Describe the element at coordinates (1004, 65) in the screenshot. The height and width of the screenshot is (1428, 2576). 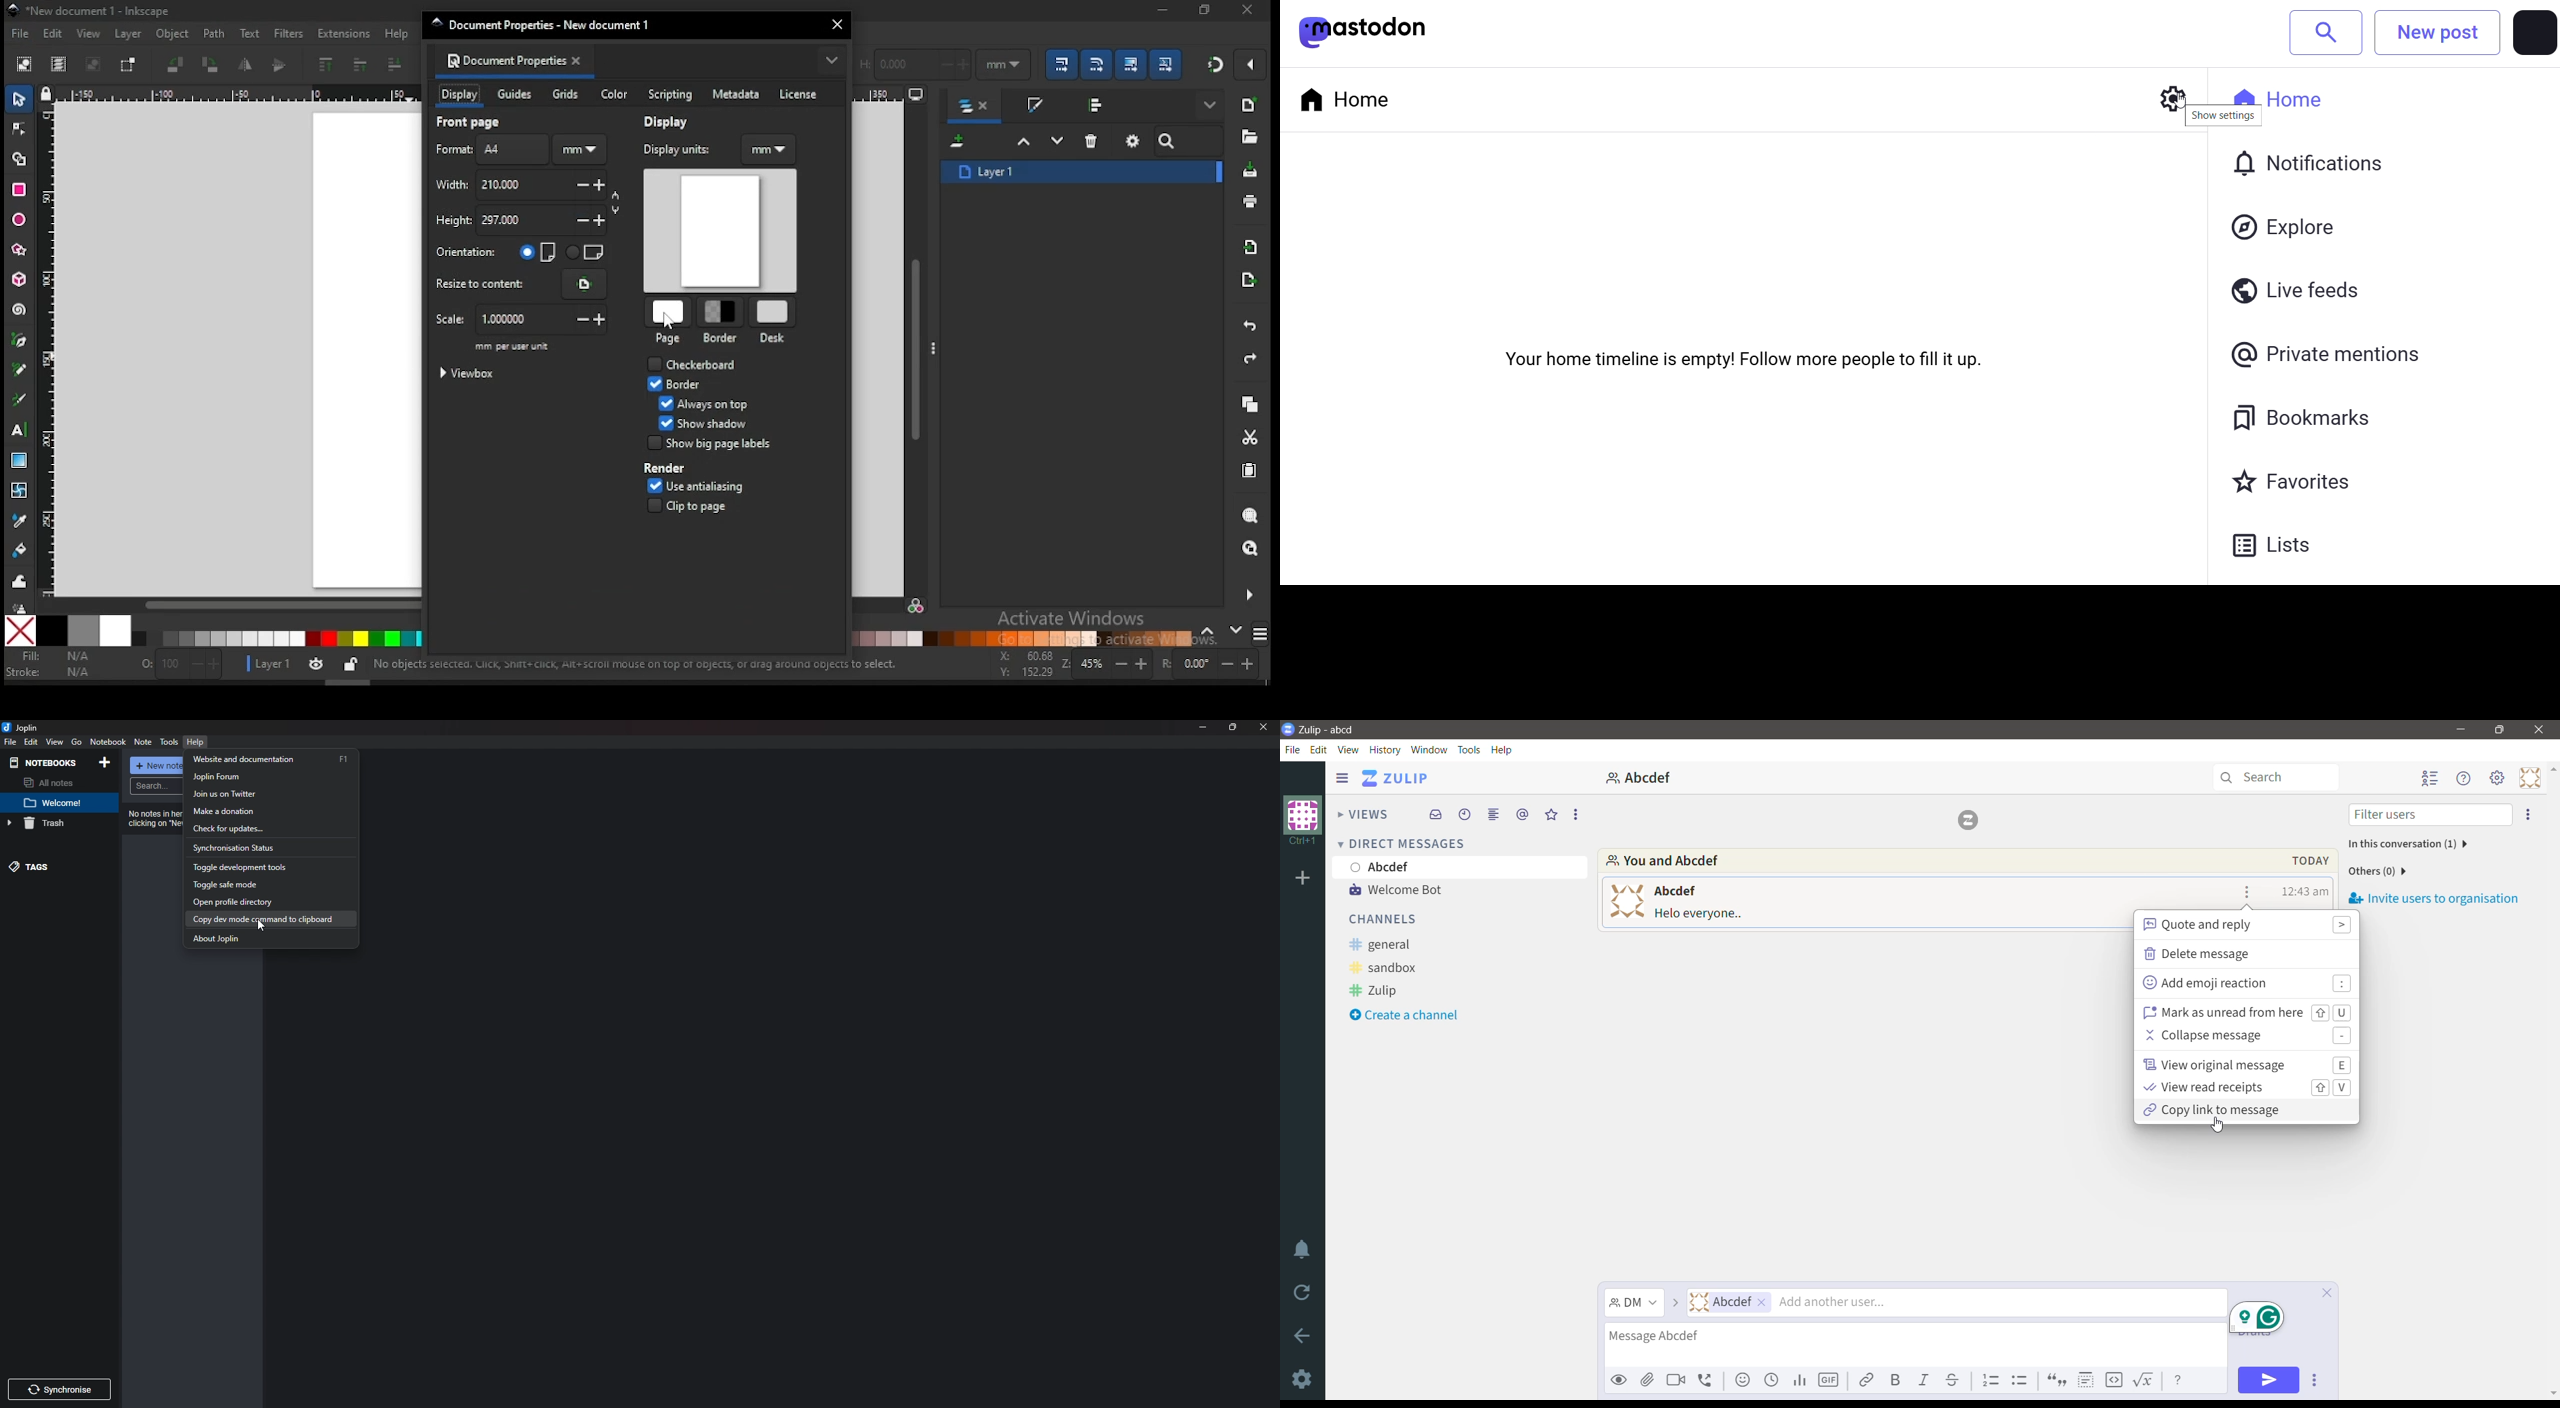
I see `units` at that location.